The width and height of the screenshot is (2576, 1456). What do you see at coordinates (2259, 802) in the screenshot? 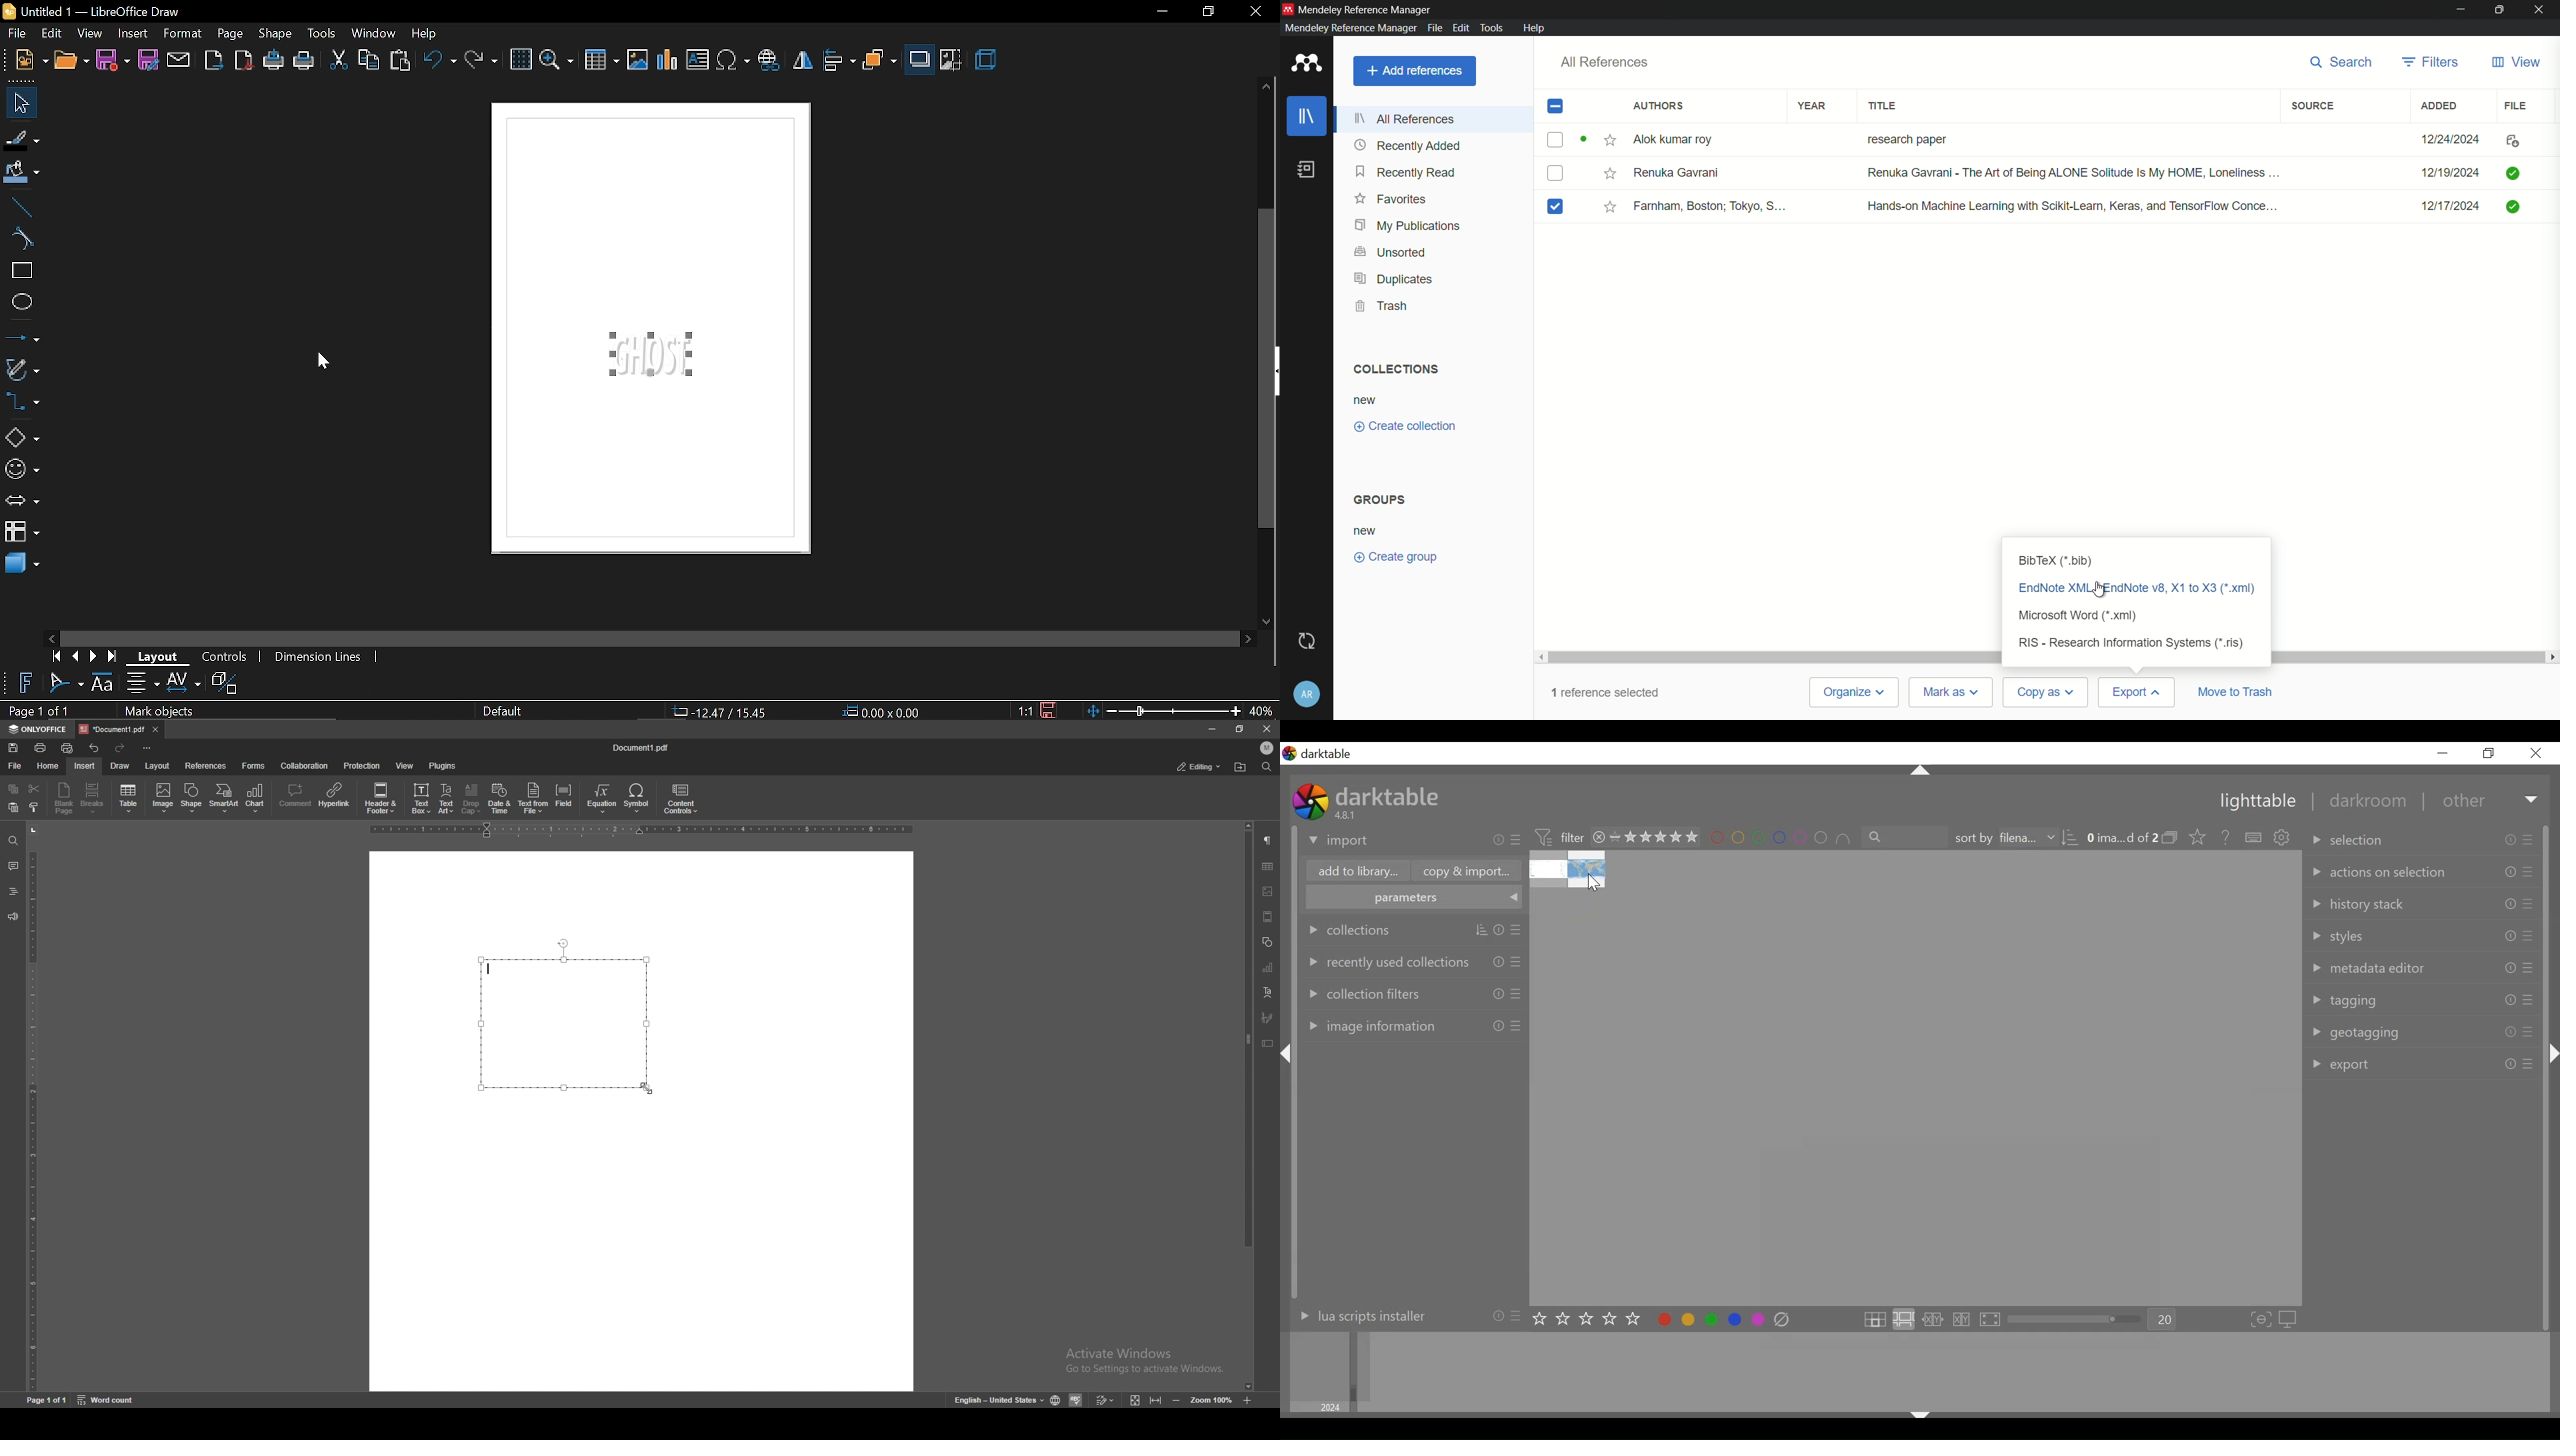
I see `lighttable` at bounding box center [2259, 802].